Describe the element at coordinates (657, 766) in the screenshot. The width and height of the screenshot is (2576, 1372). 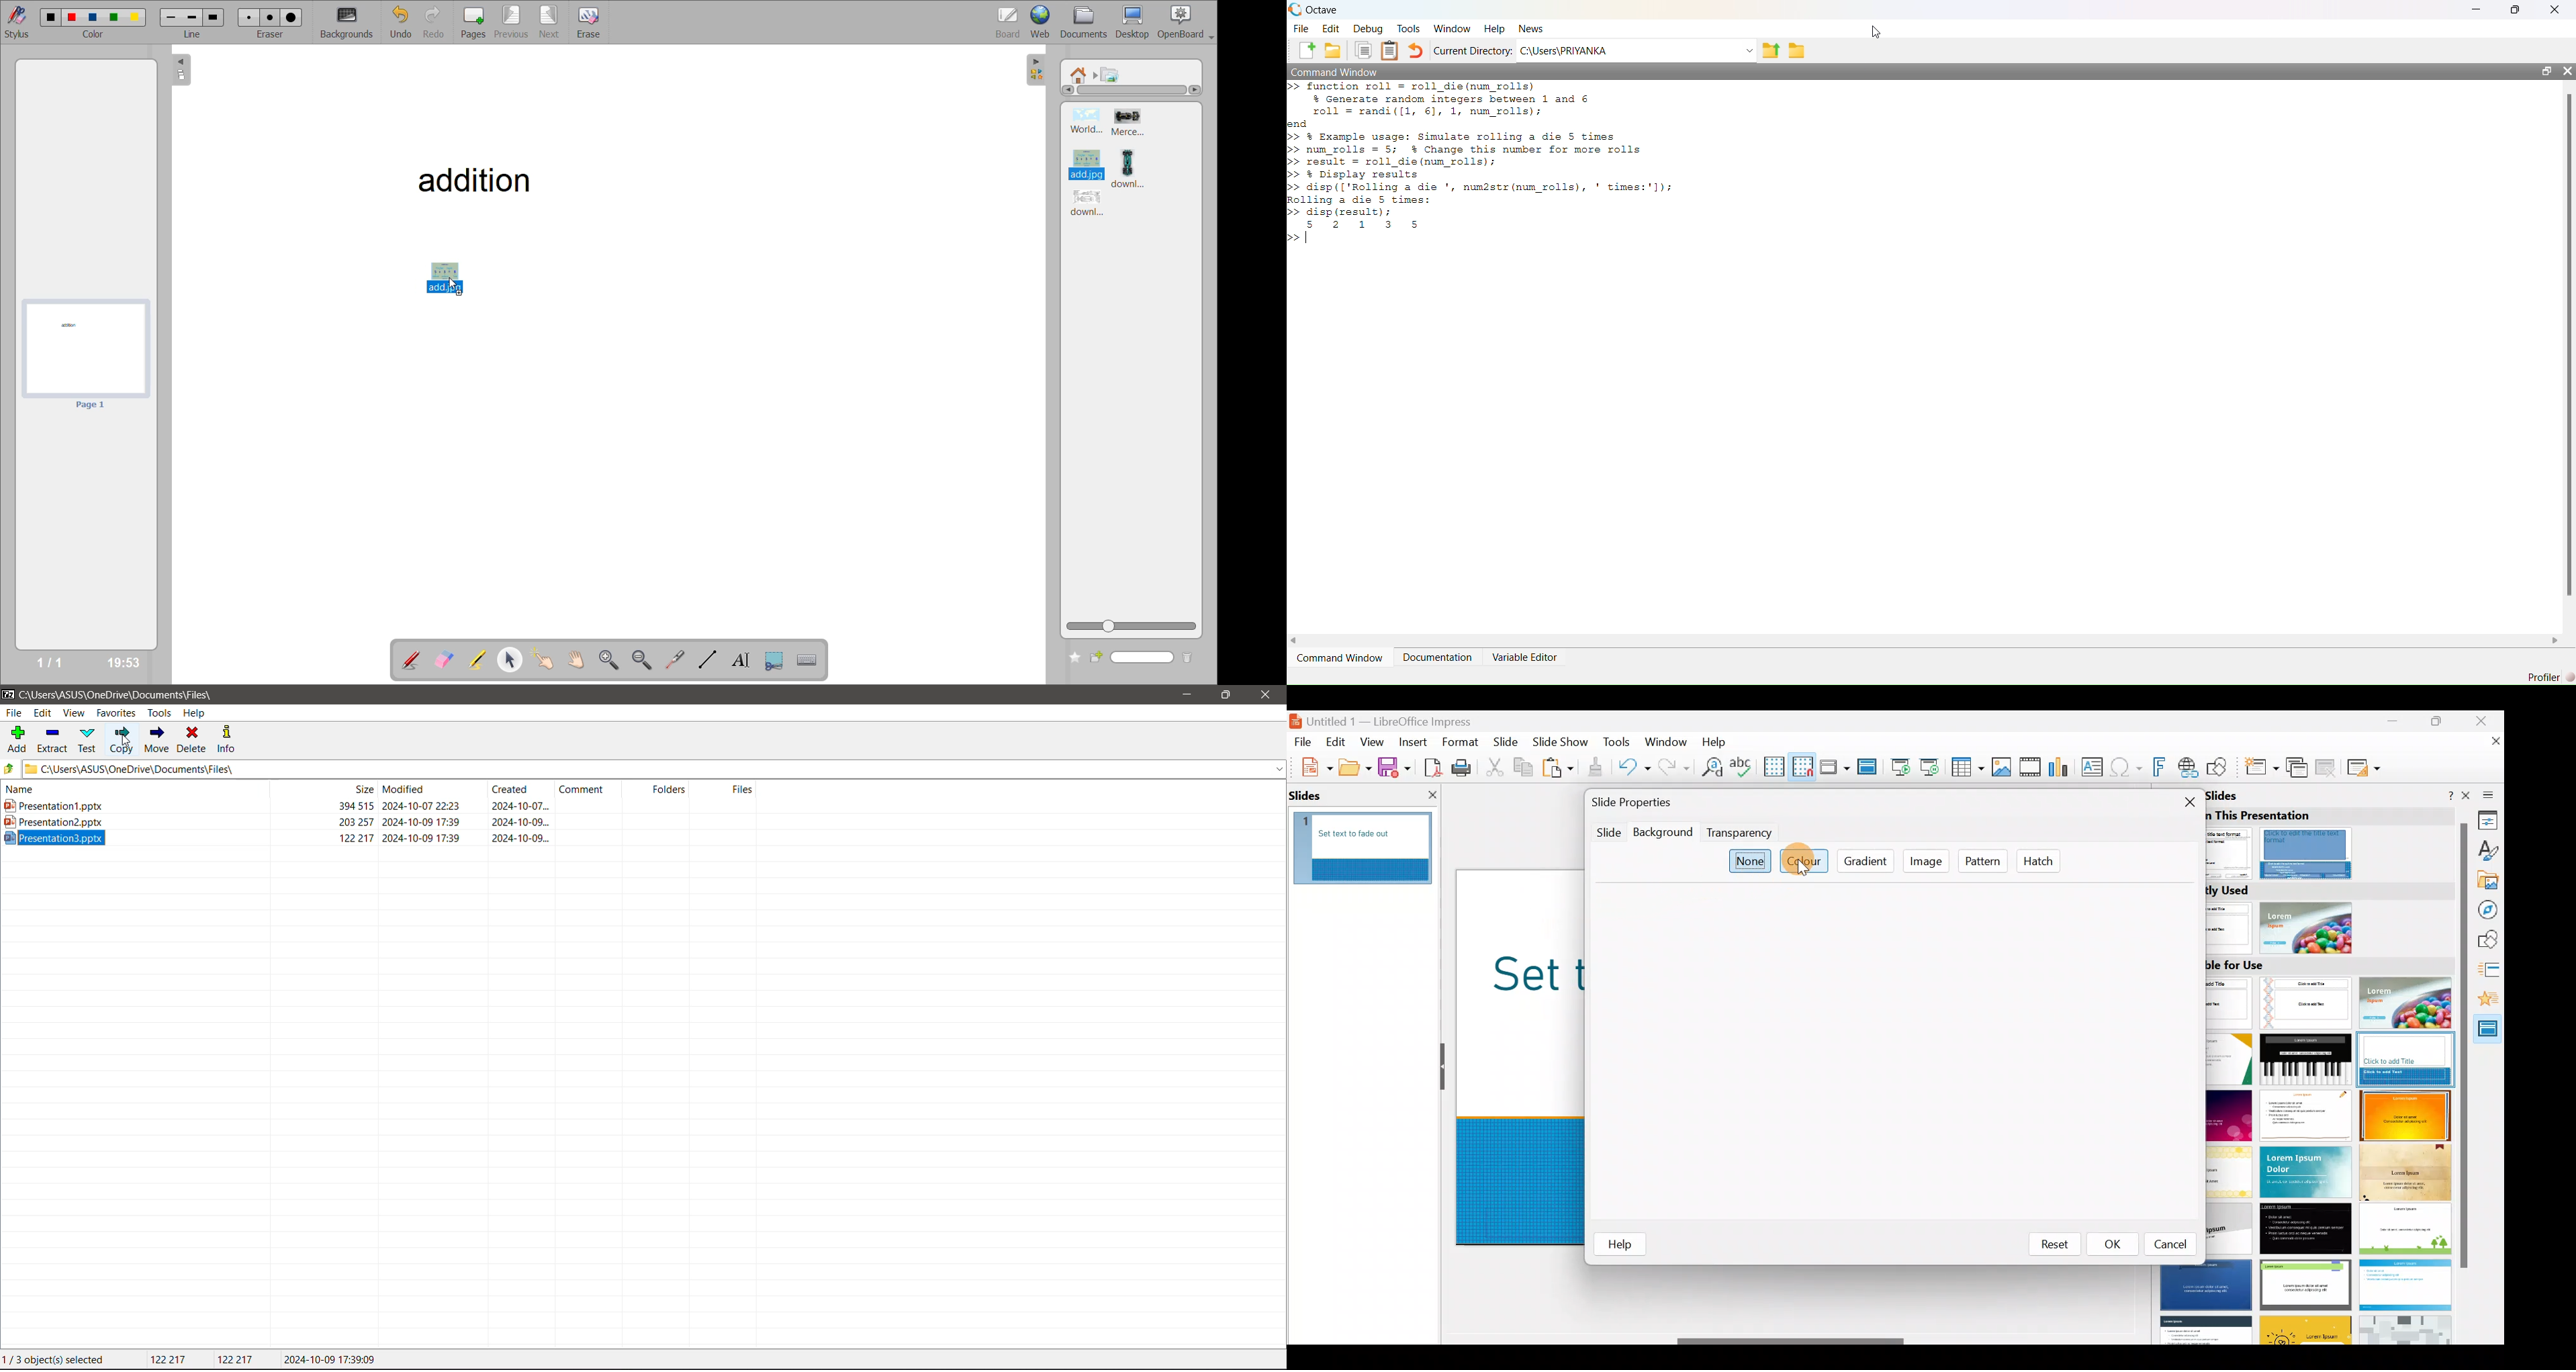
I see `Current Folder Path` at that location.